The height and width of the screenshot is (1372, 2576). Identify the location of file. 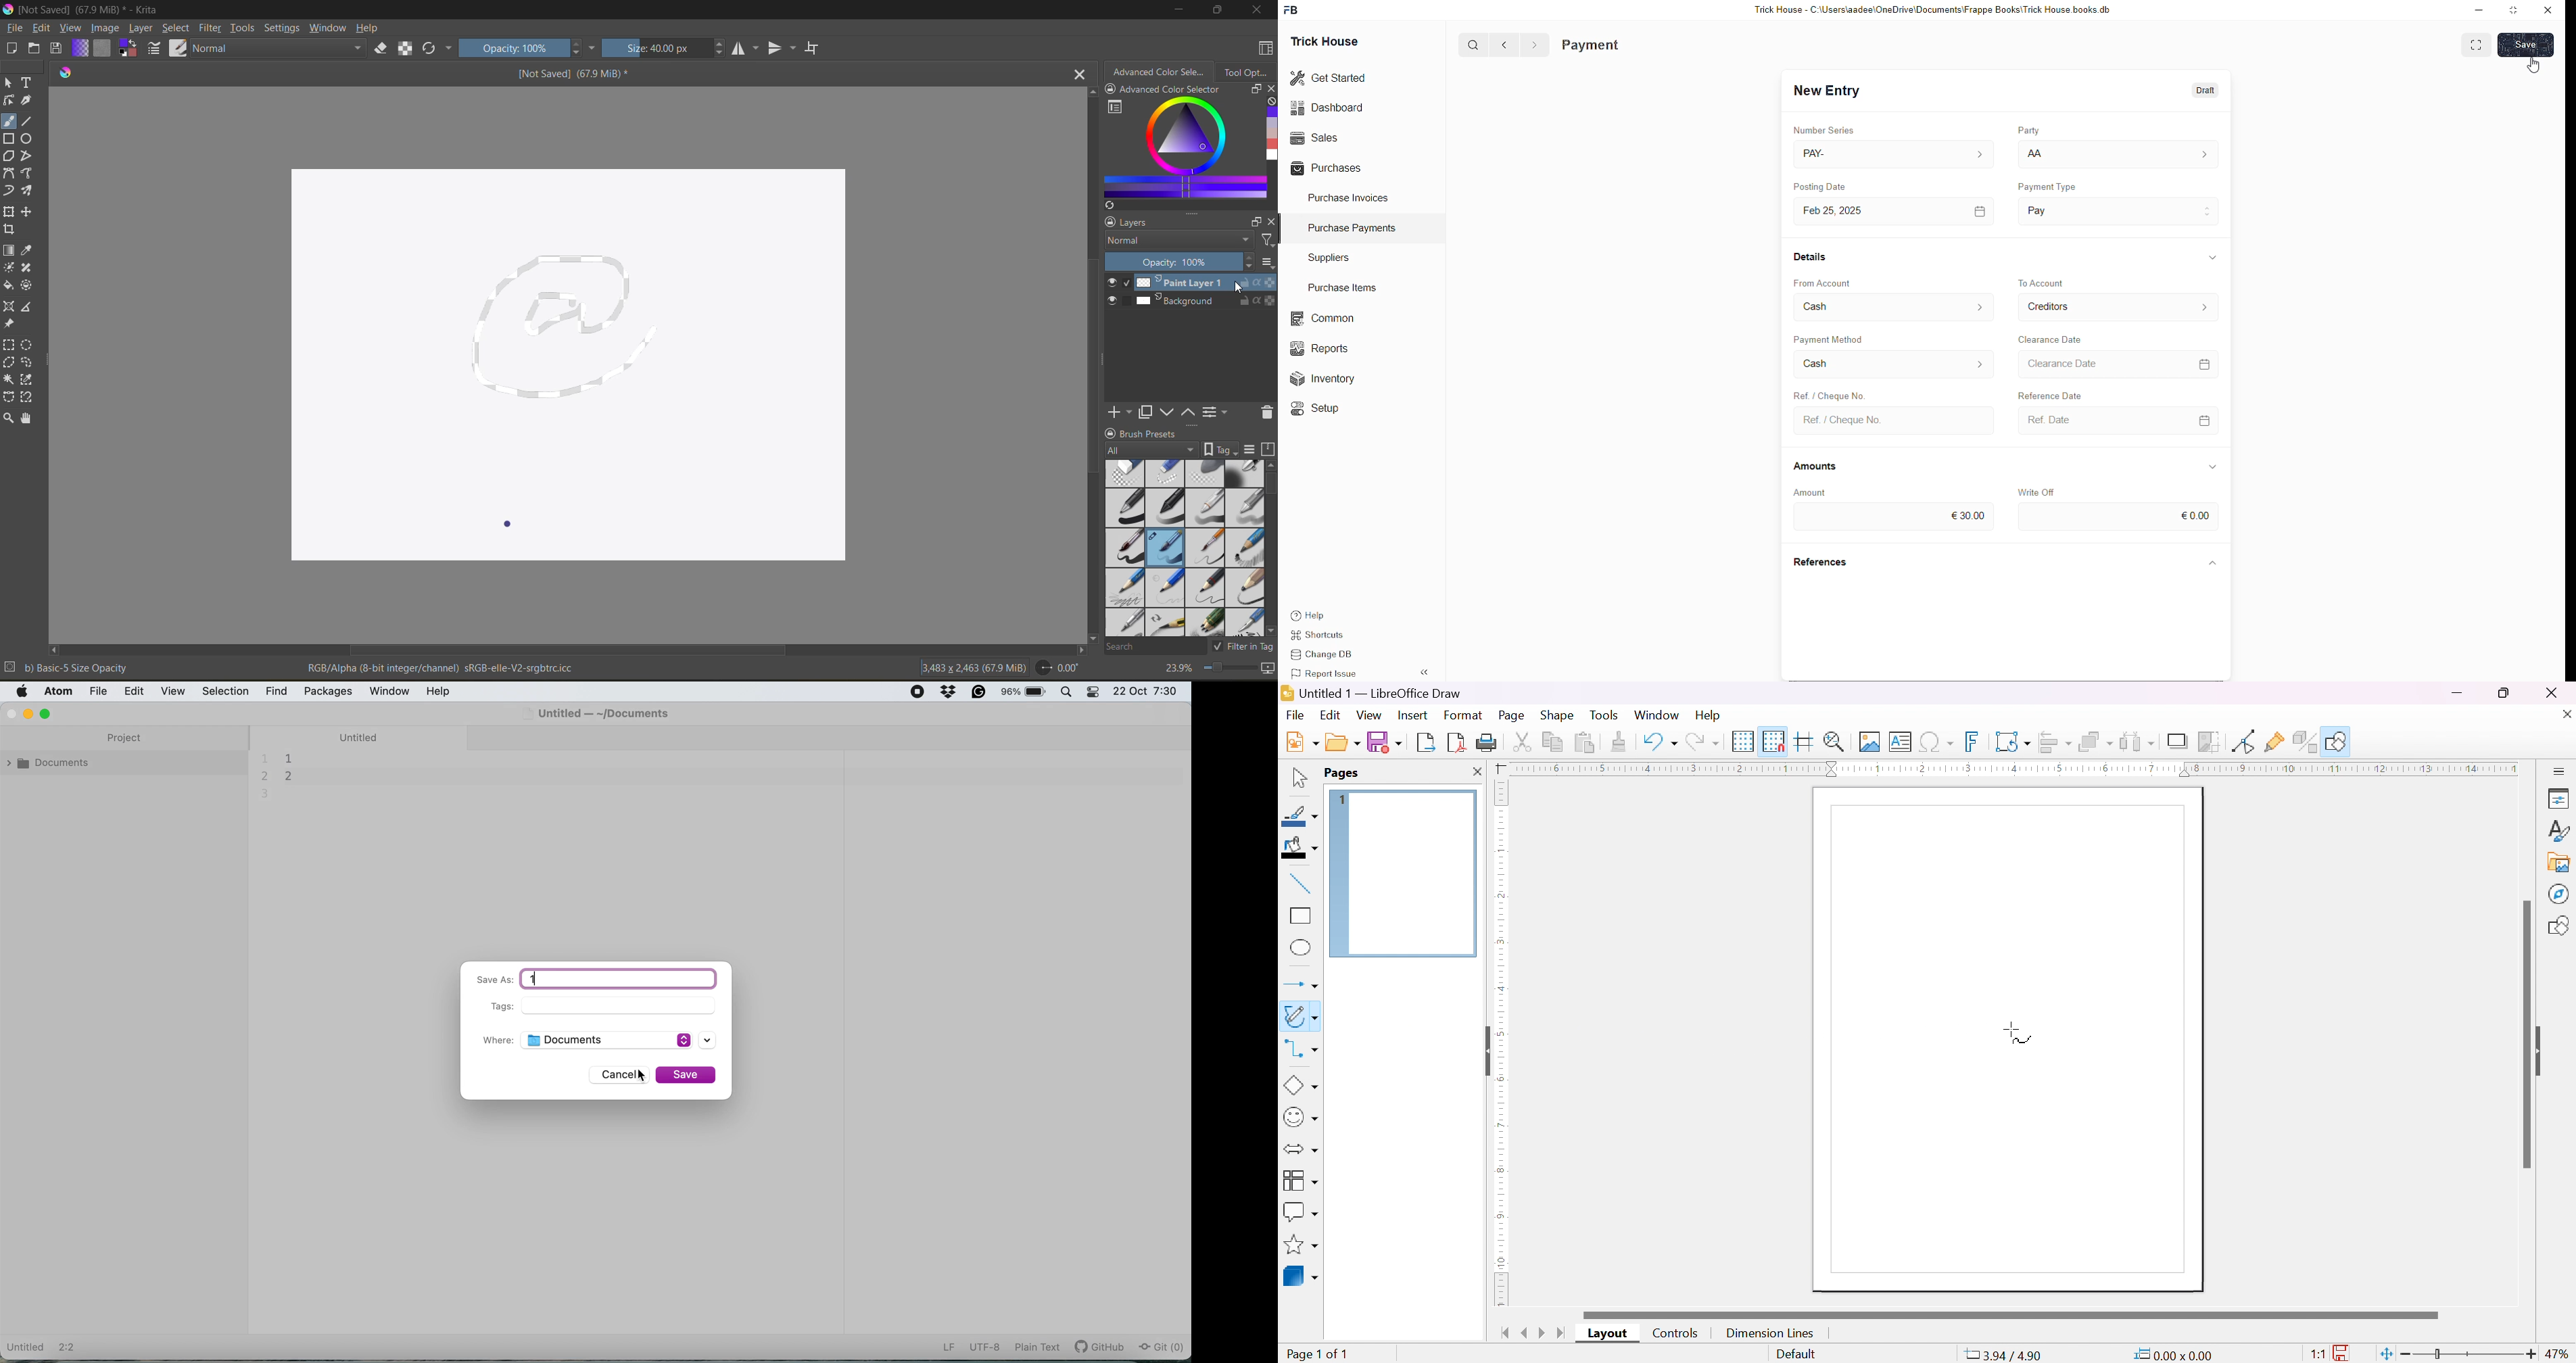
(14, 28).